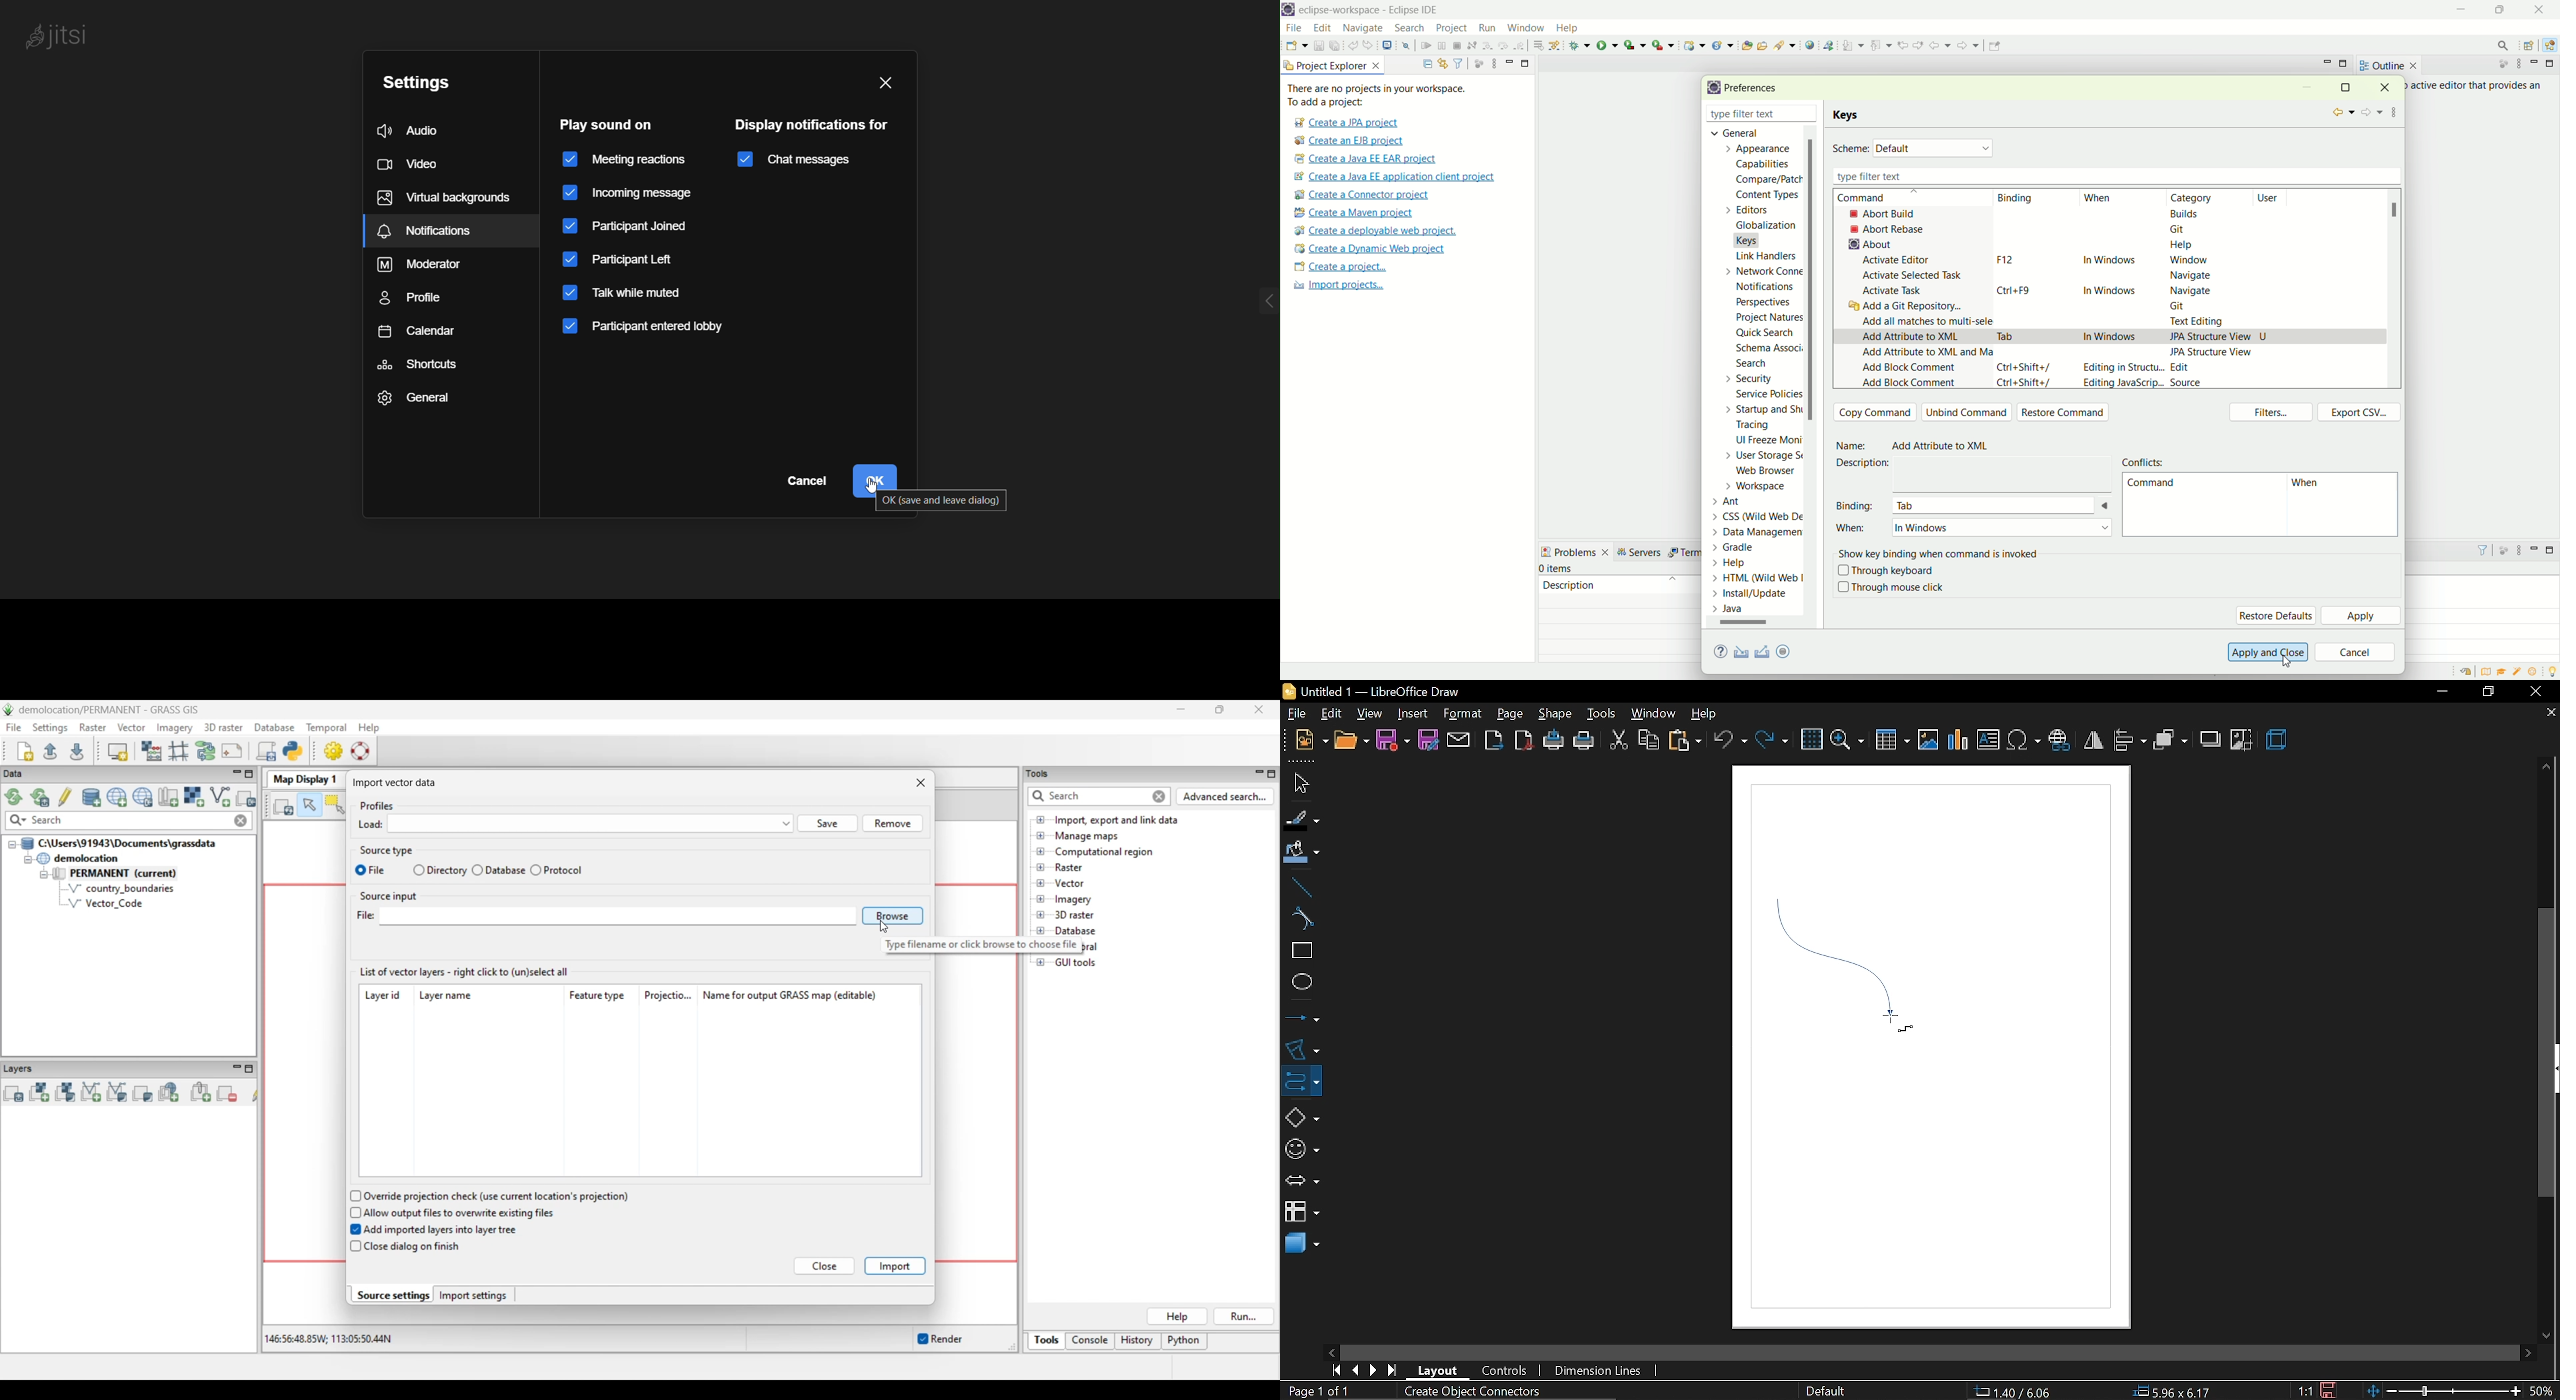  I want to click on talk while muted, so click(636, 299).